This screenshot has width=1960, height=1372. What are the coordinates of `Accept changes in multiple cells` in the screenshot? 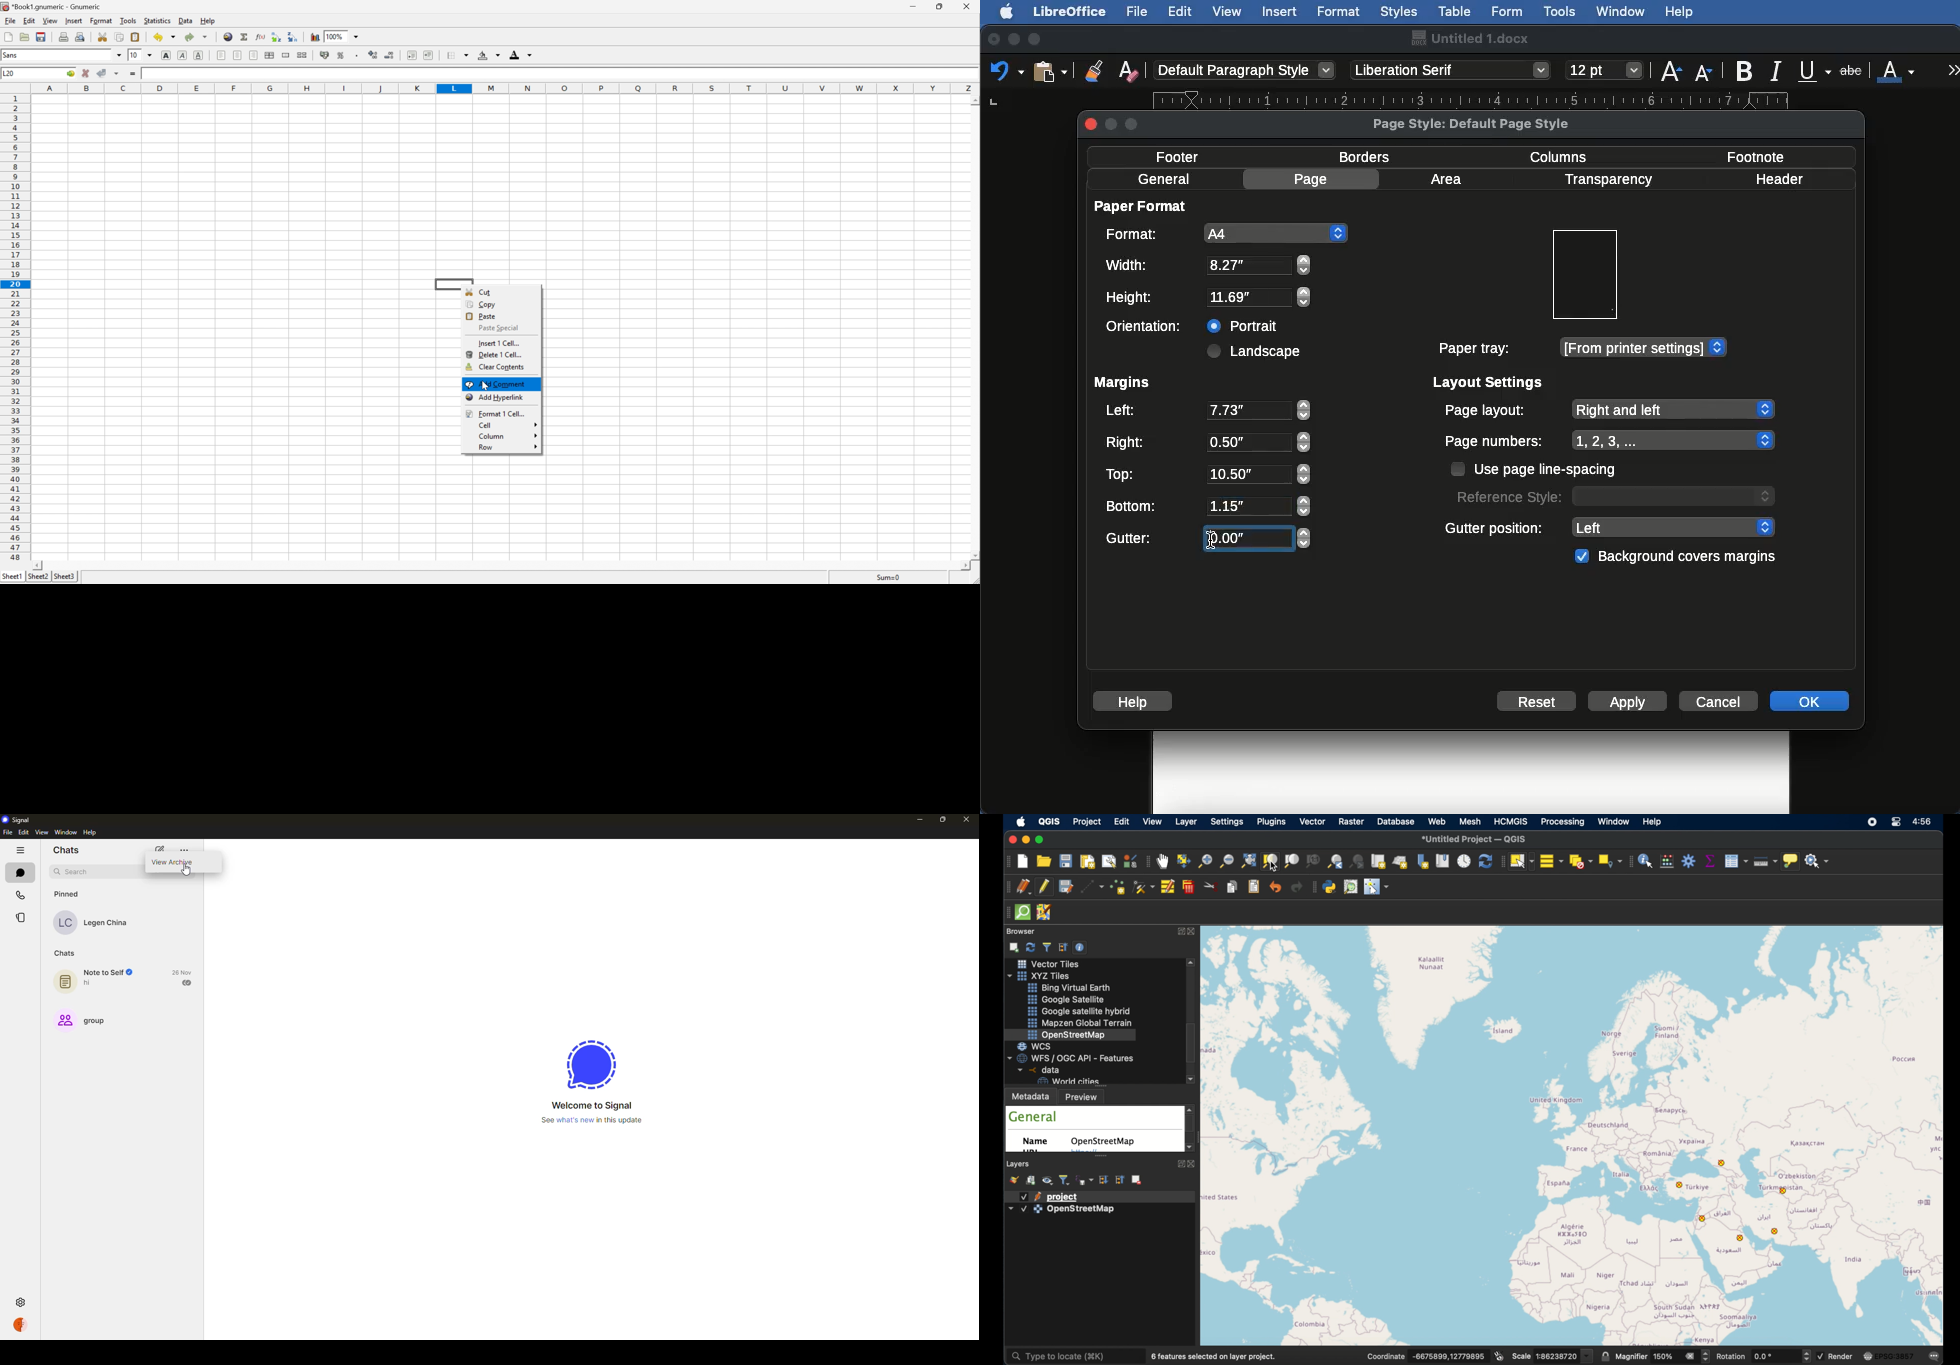 It's located at (116, 74).